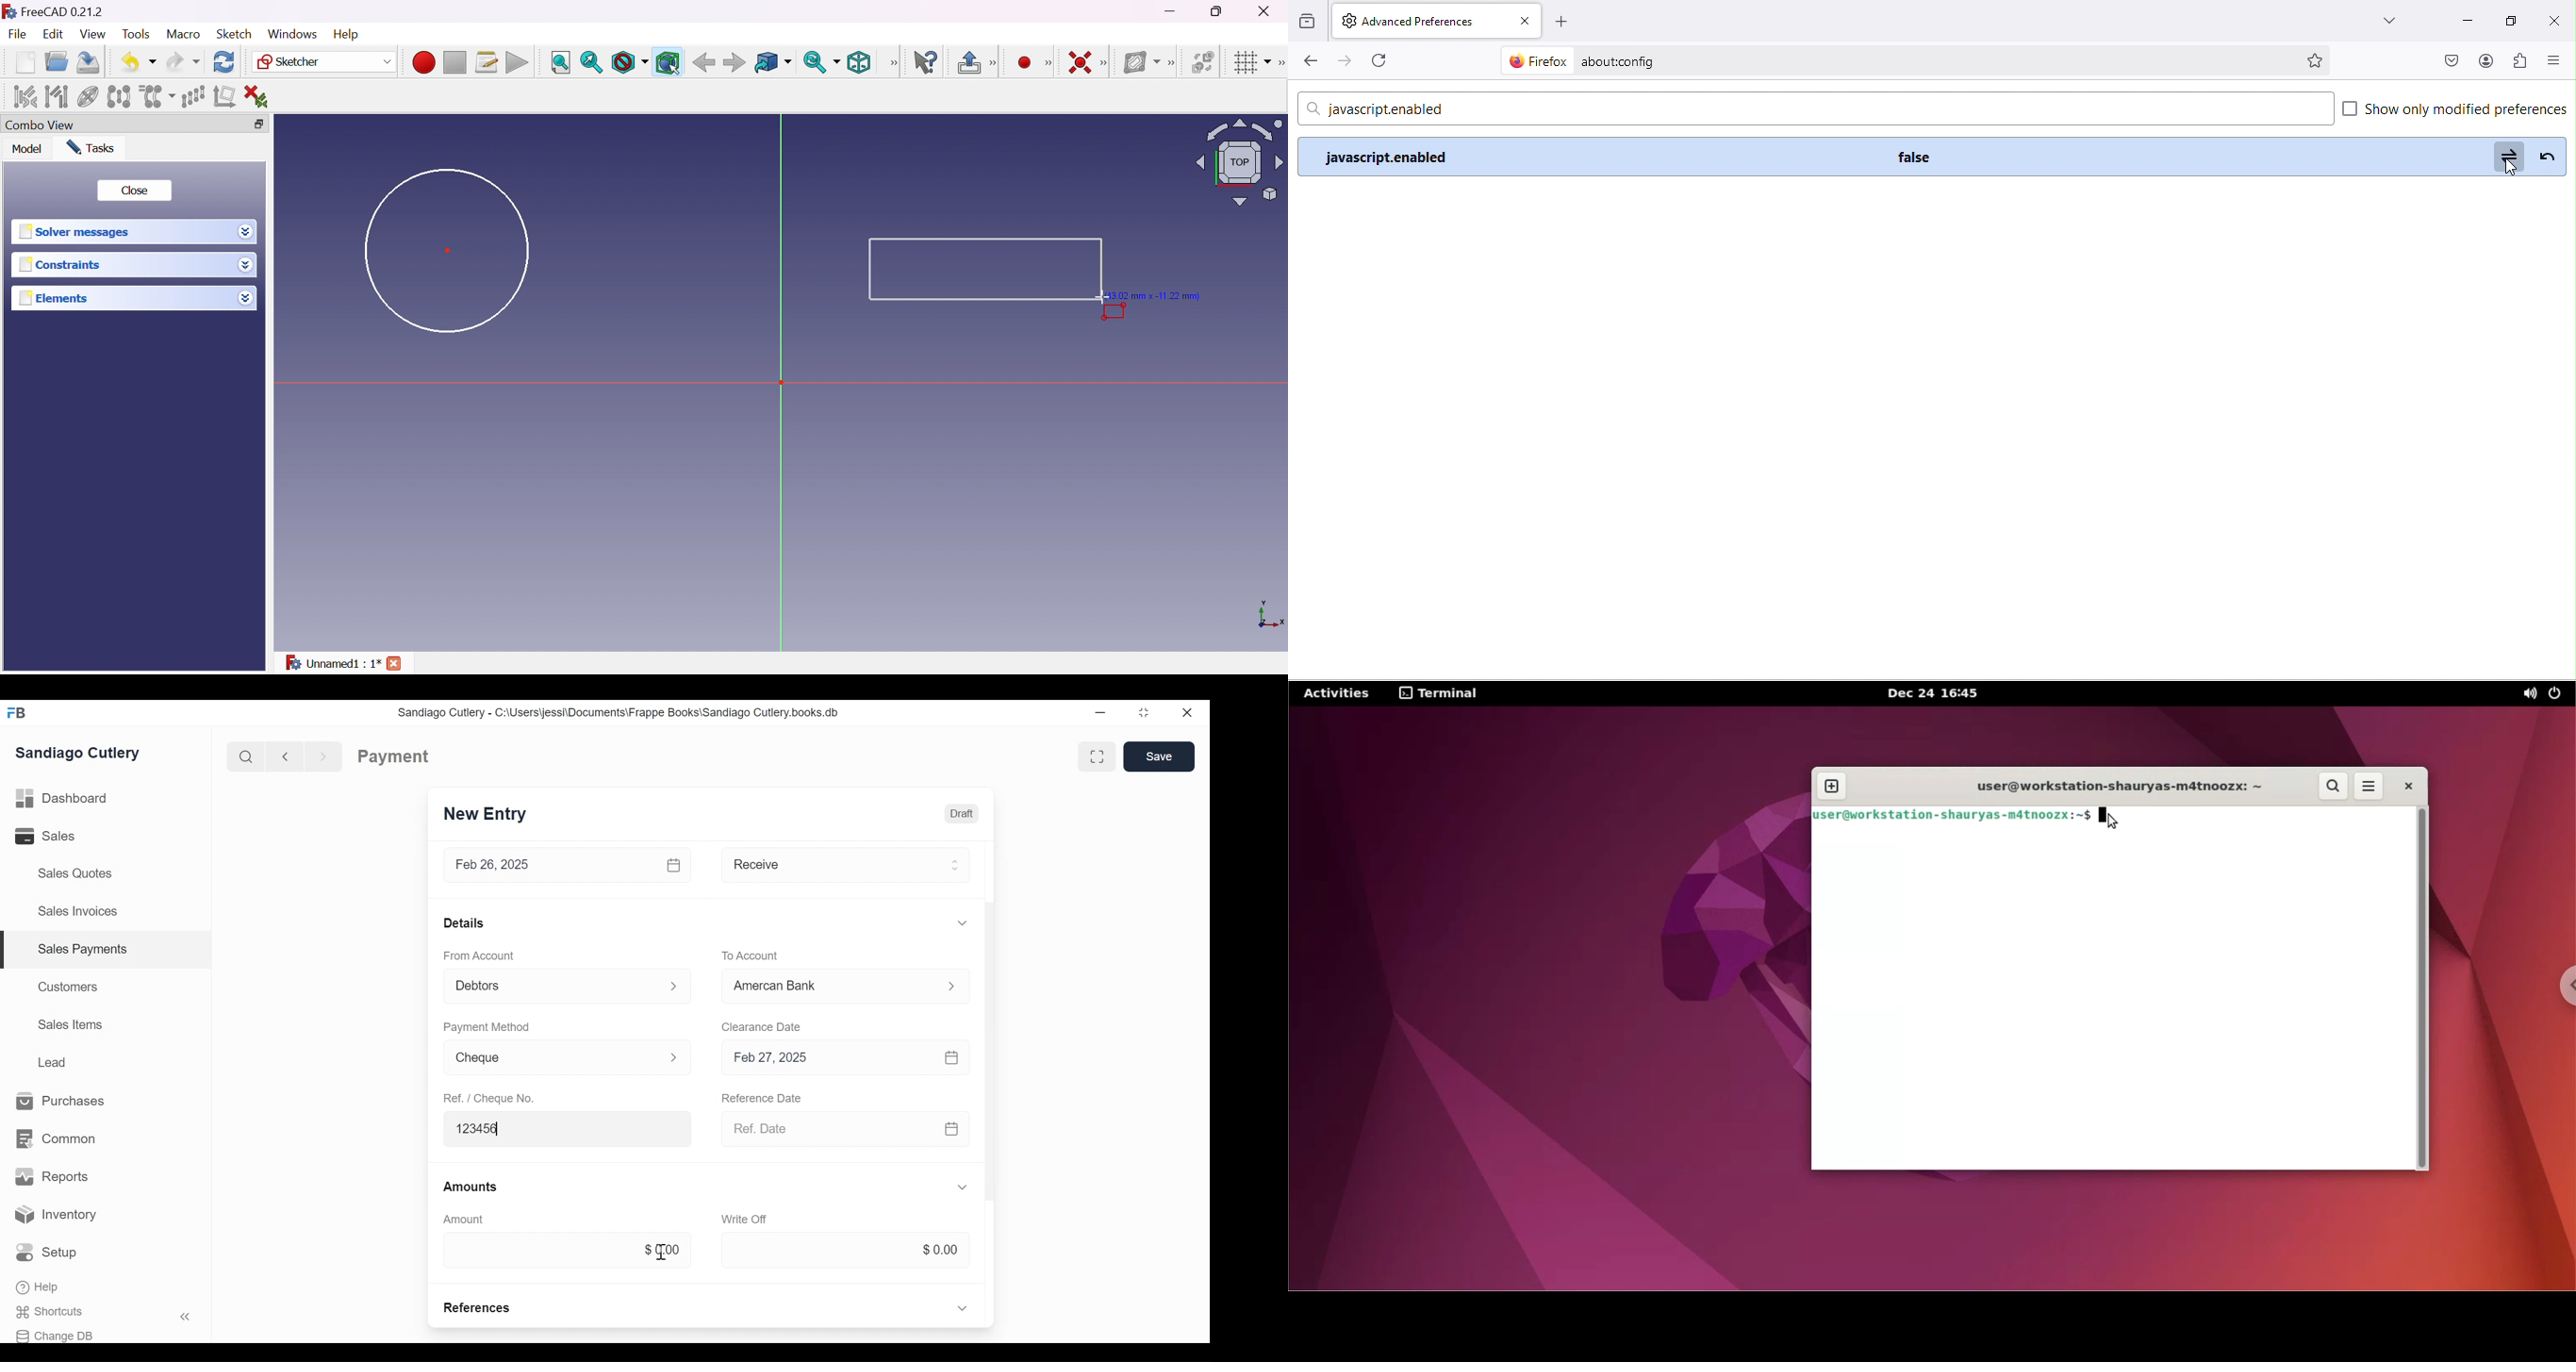 This screenshot has height=1372, width=2576. What do you see at coordinates (478, 955) in the screenshot?
I see `From Account` at bounding box center [478, 955].